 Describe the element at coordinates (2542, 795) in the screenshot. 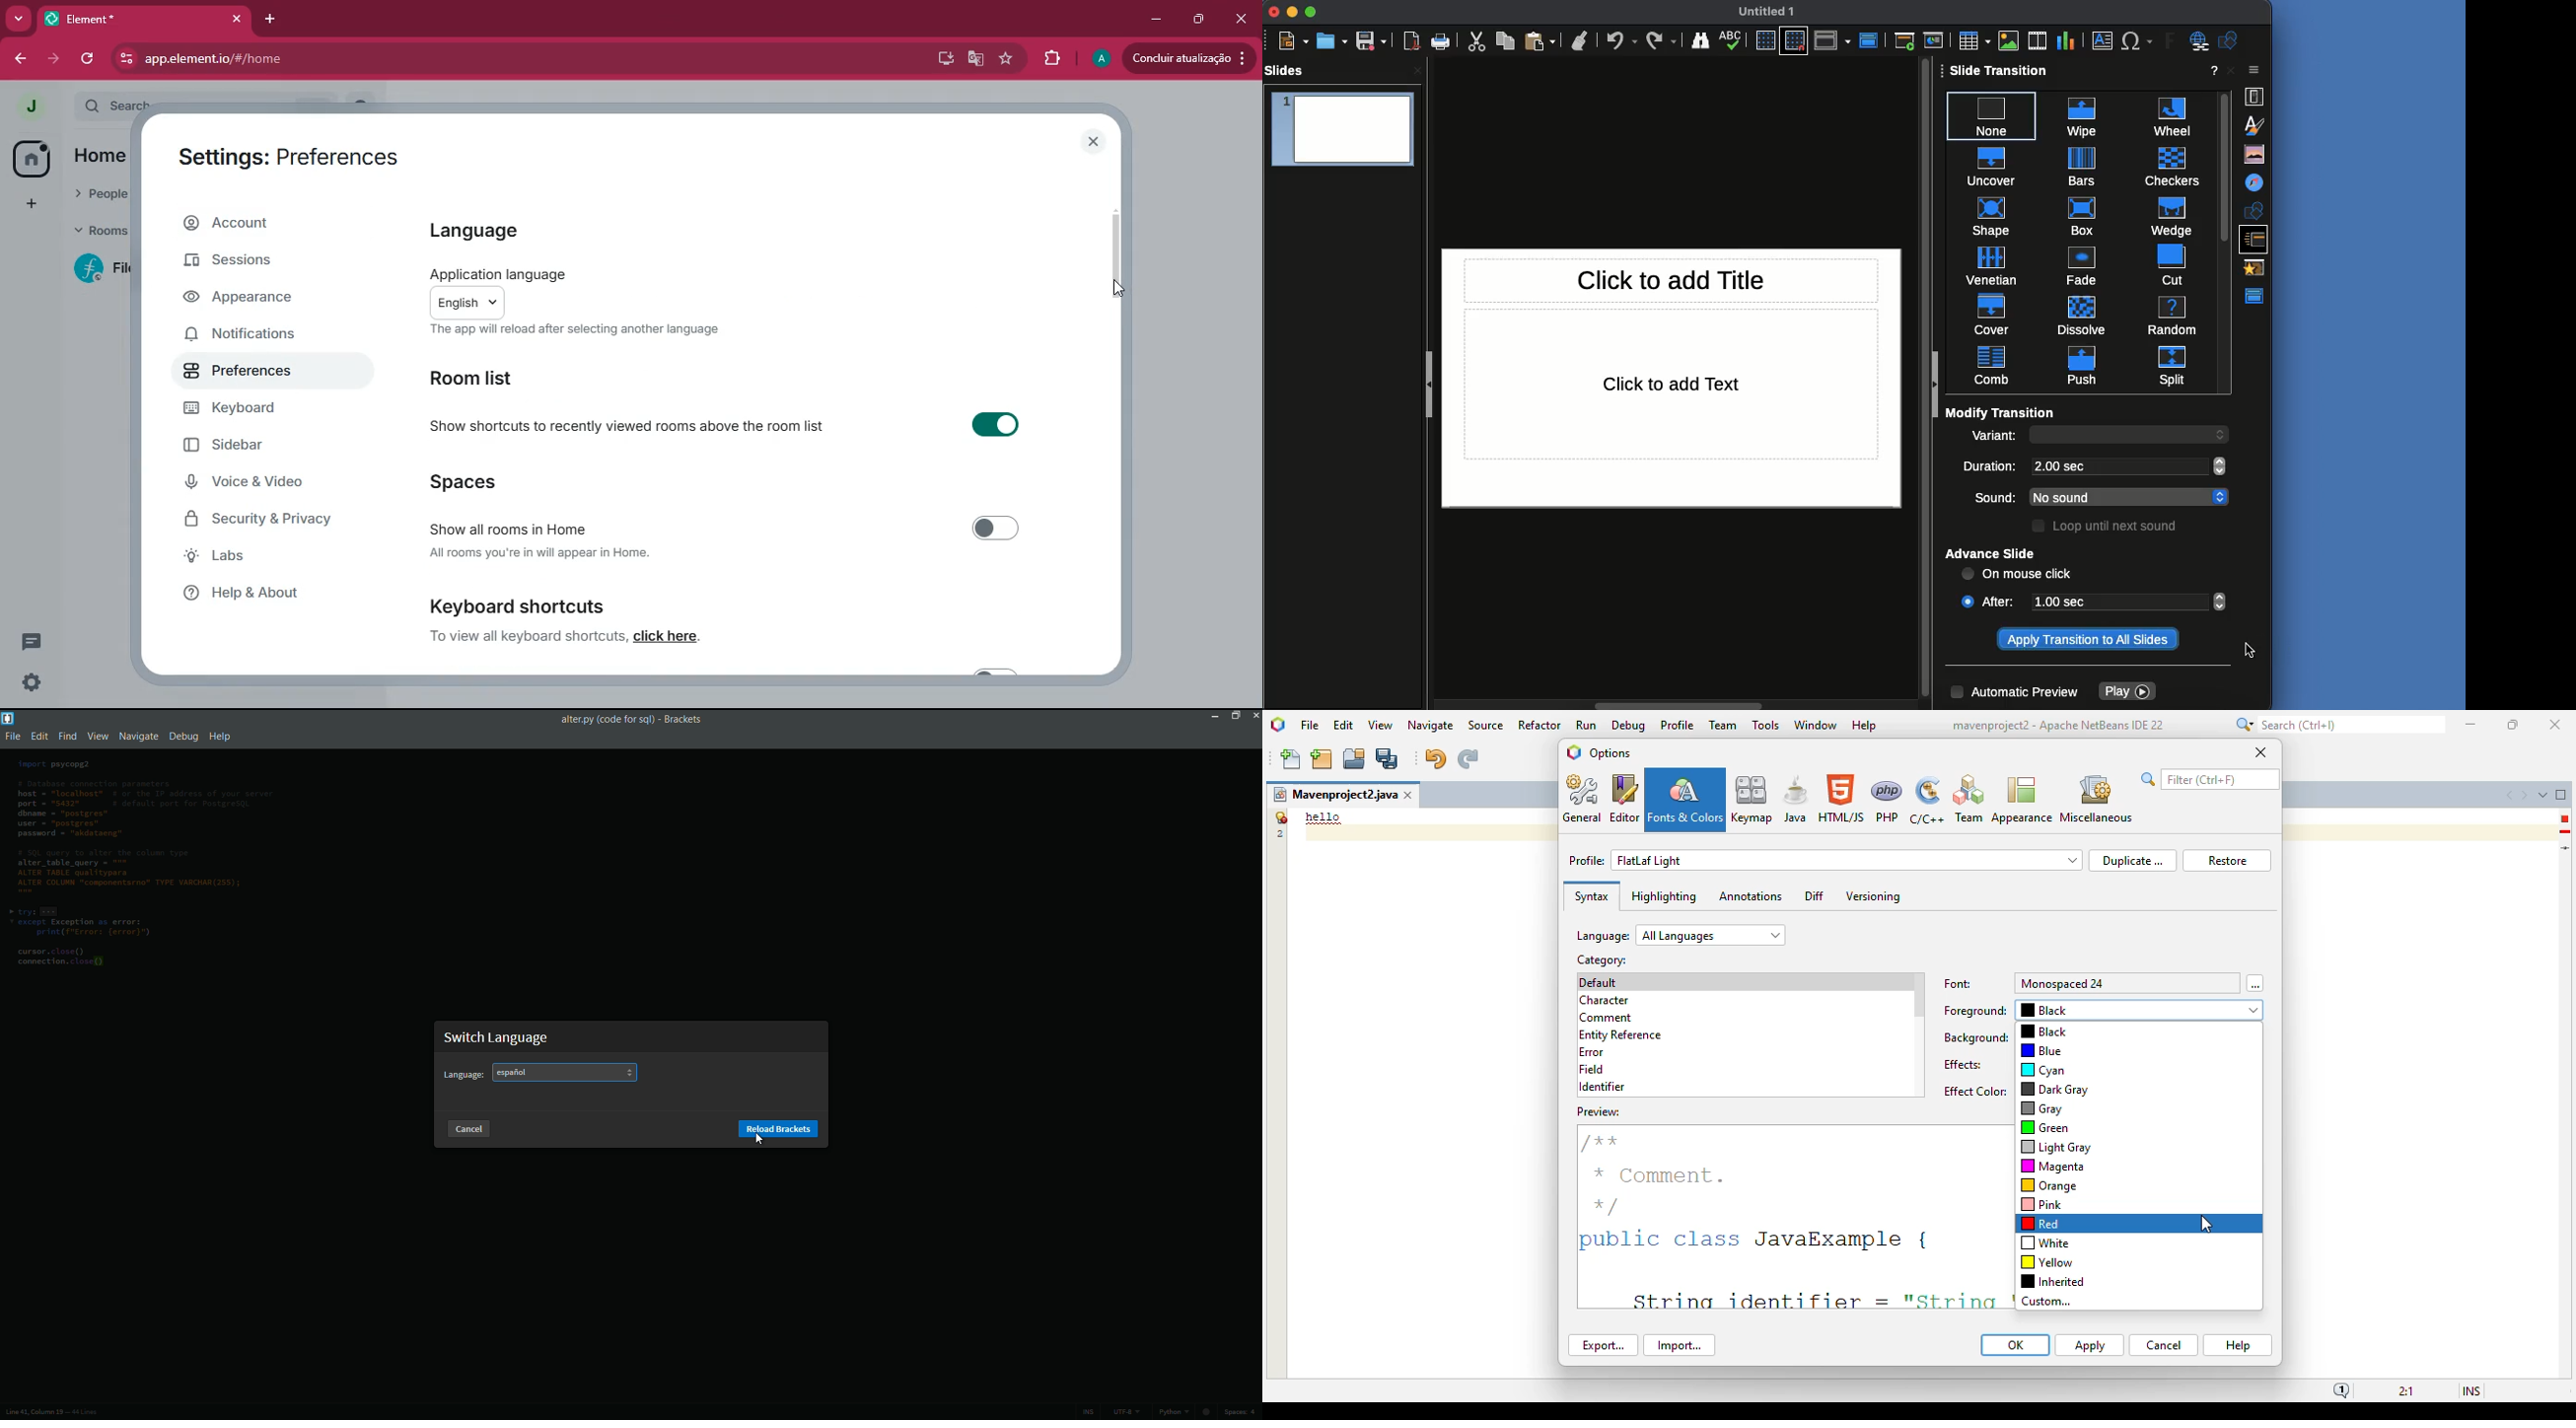

I see `show opened documents list` at that location.